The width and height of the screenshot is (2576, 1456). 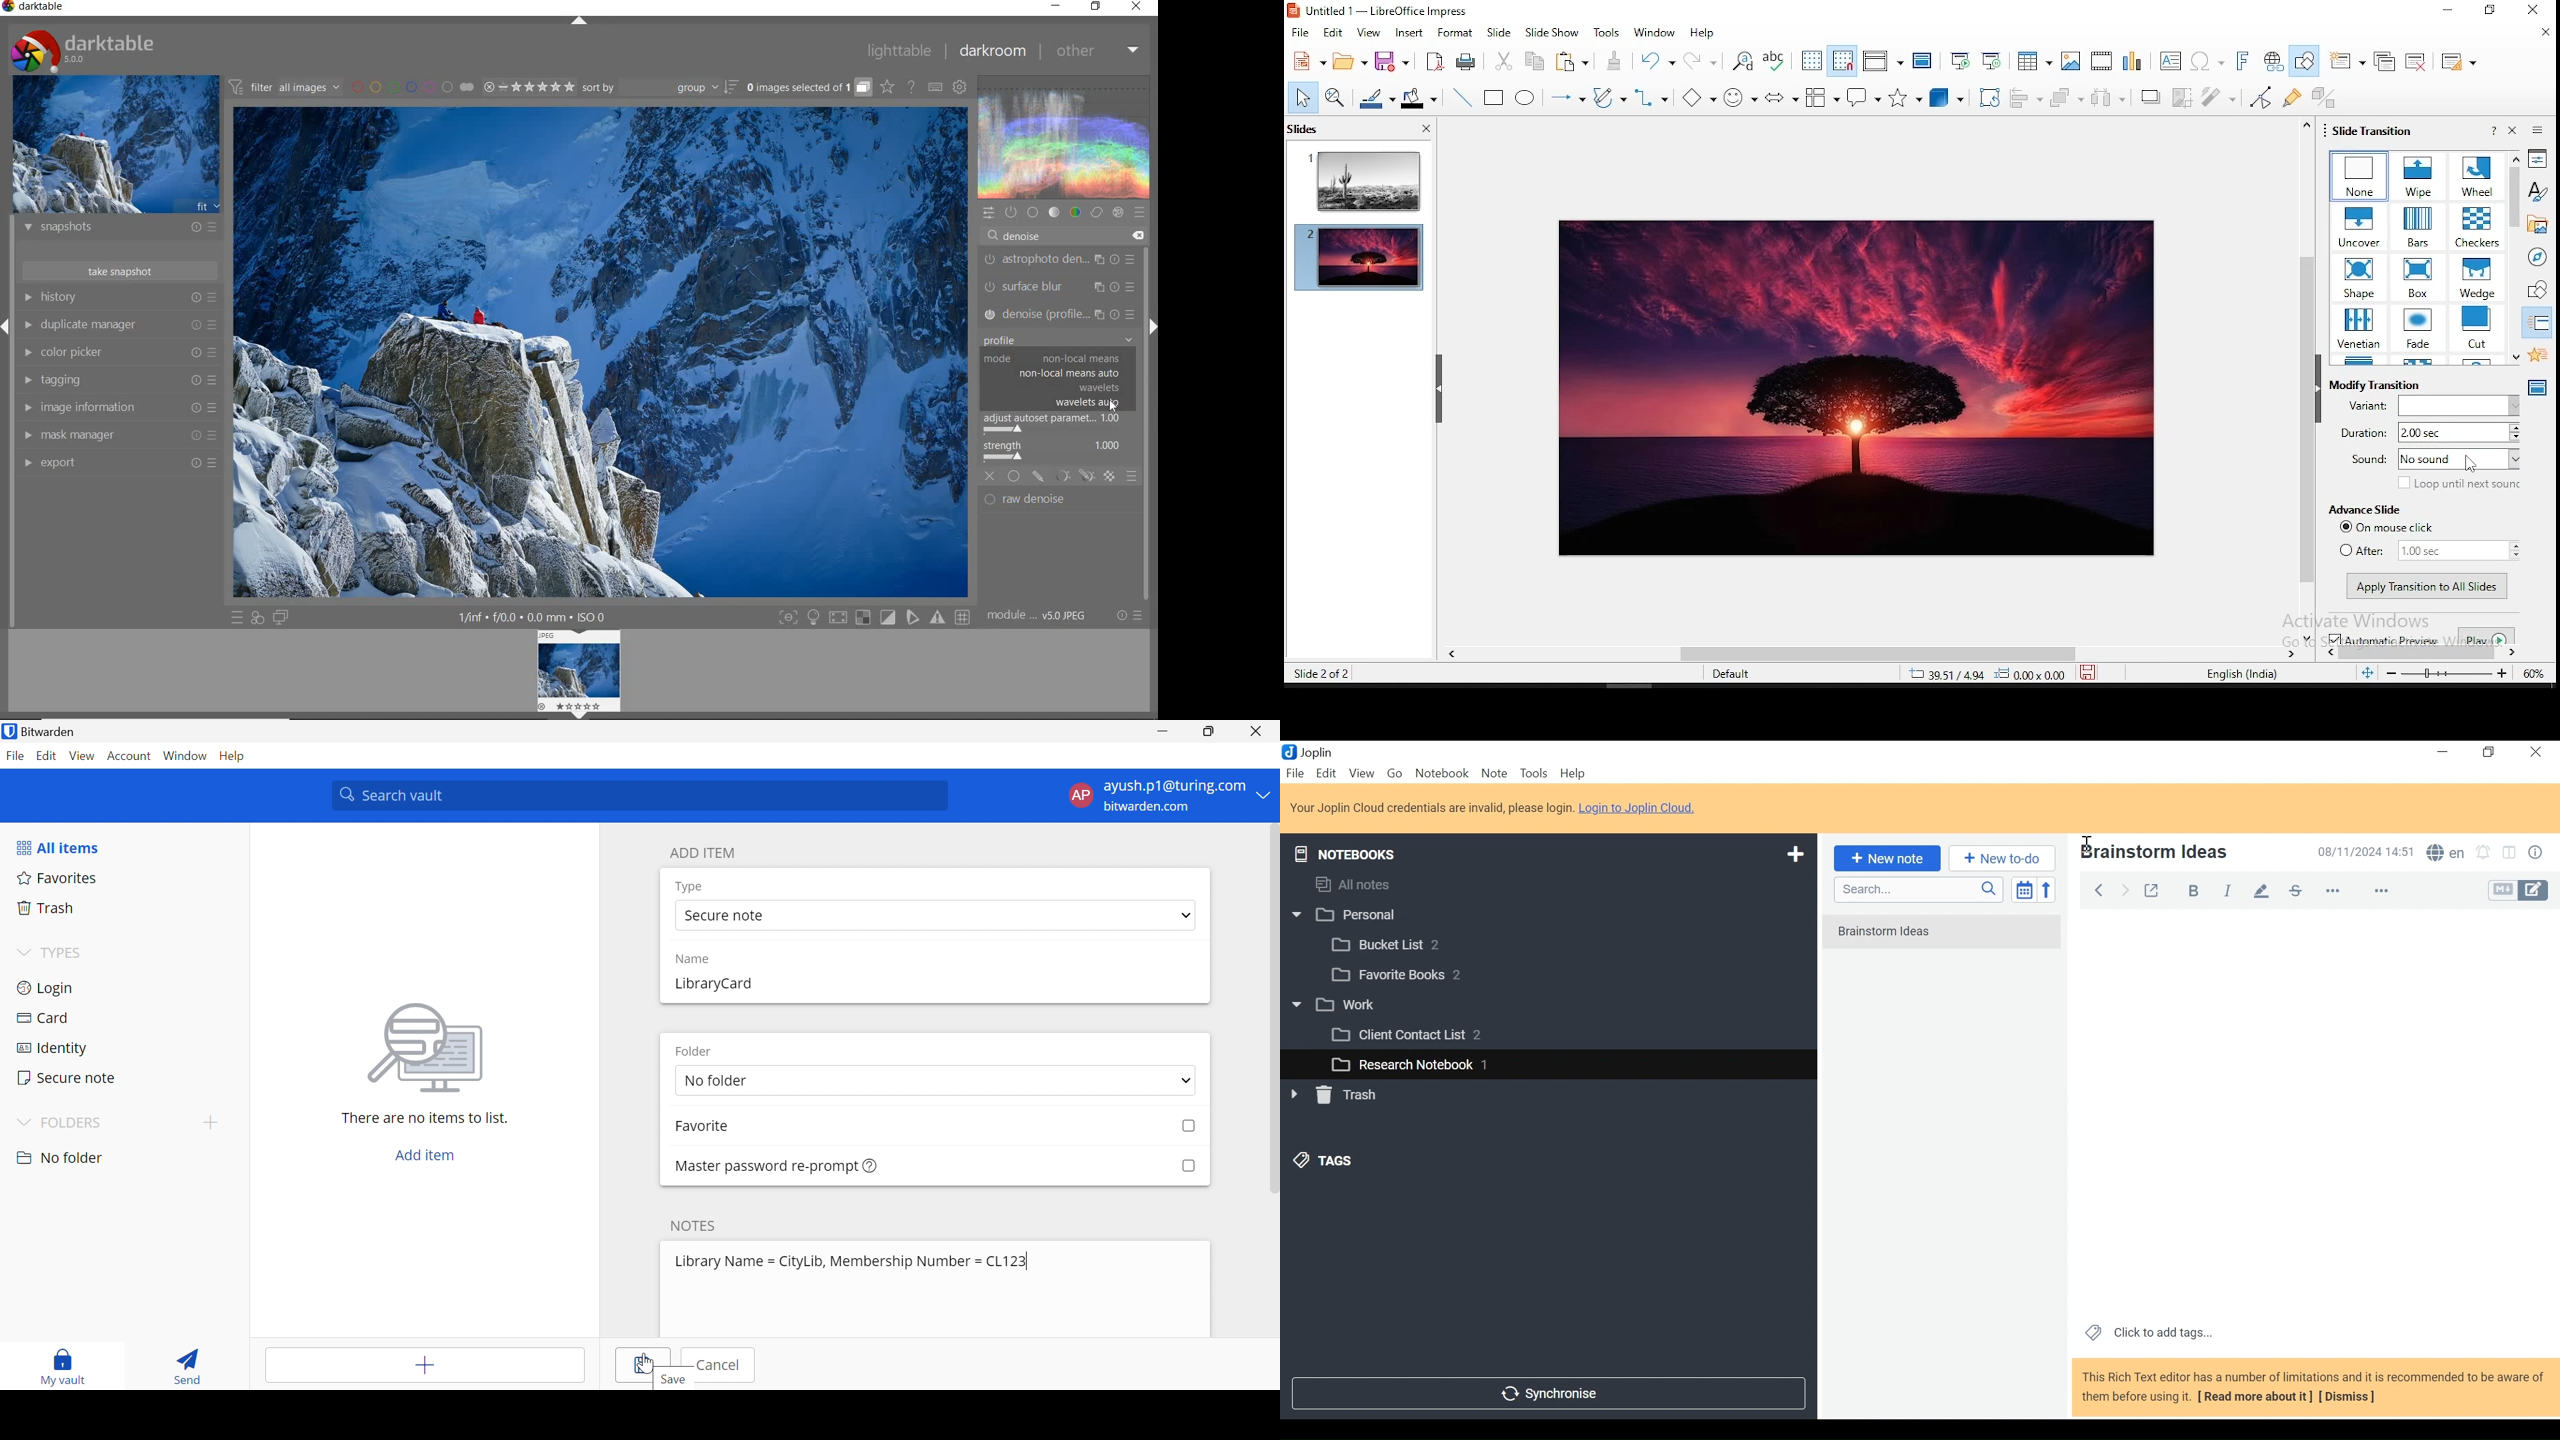 What do you see at coordinates (2428, 550) in the screenshot?
I see `after` at bounding box center [2428, 550].